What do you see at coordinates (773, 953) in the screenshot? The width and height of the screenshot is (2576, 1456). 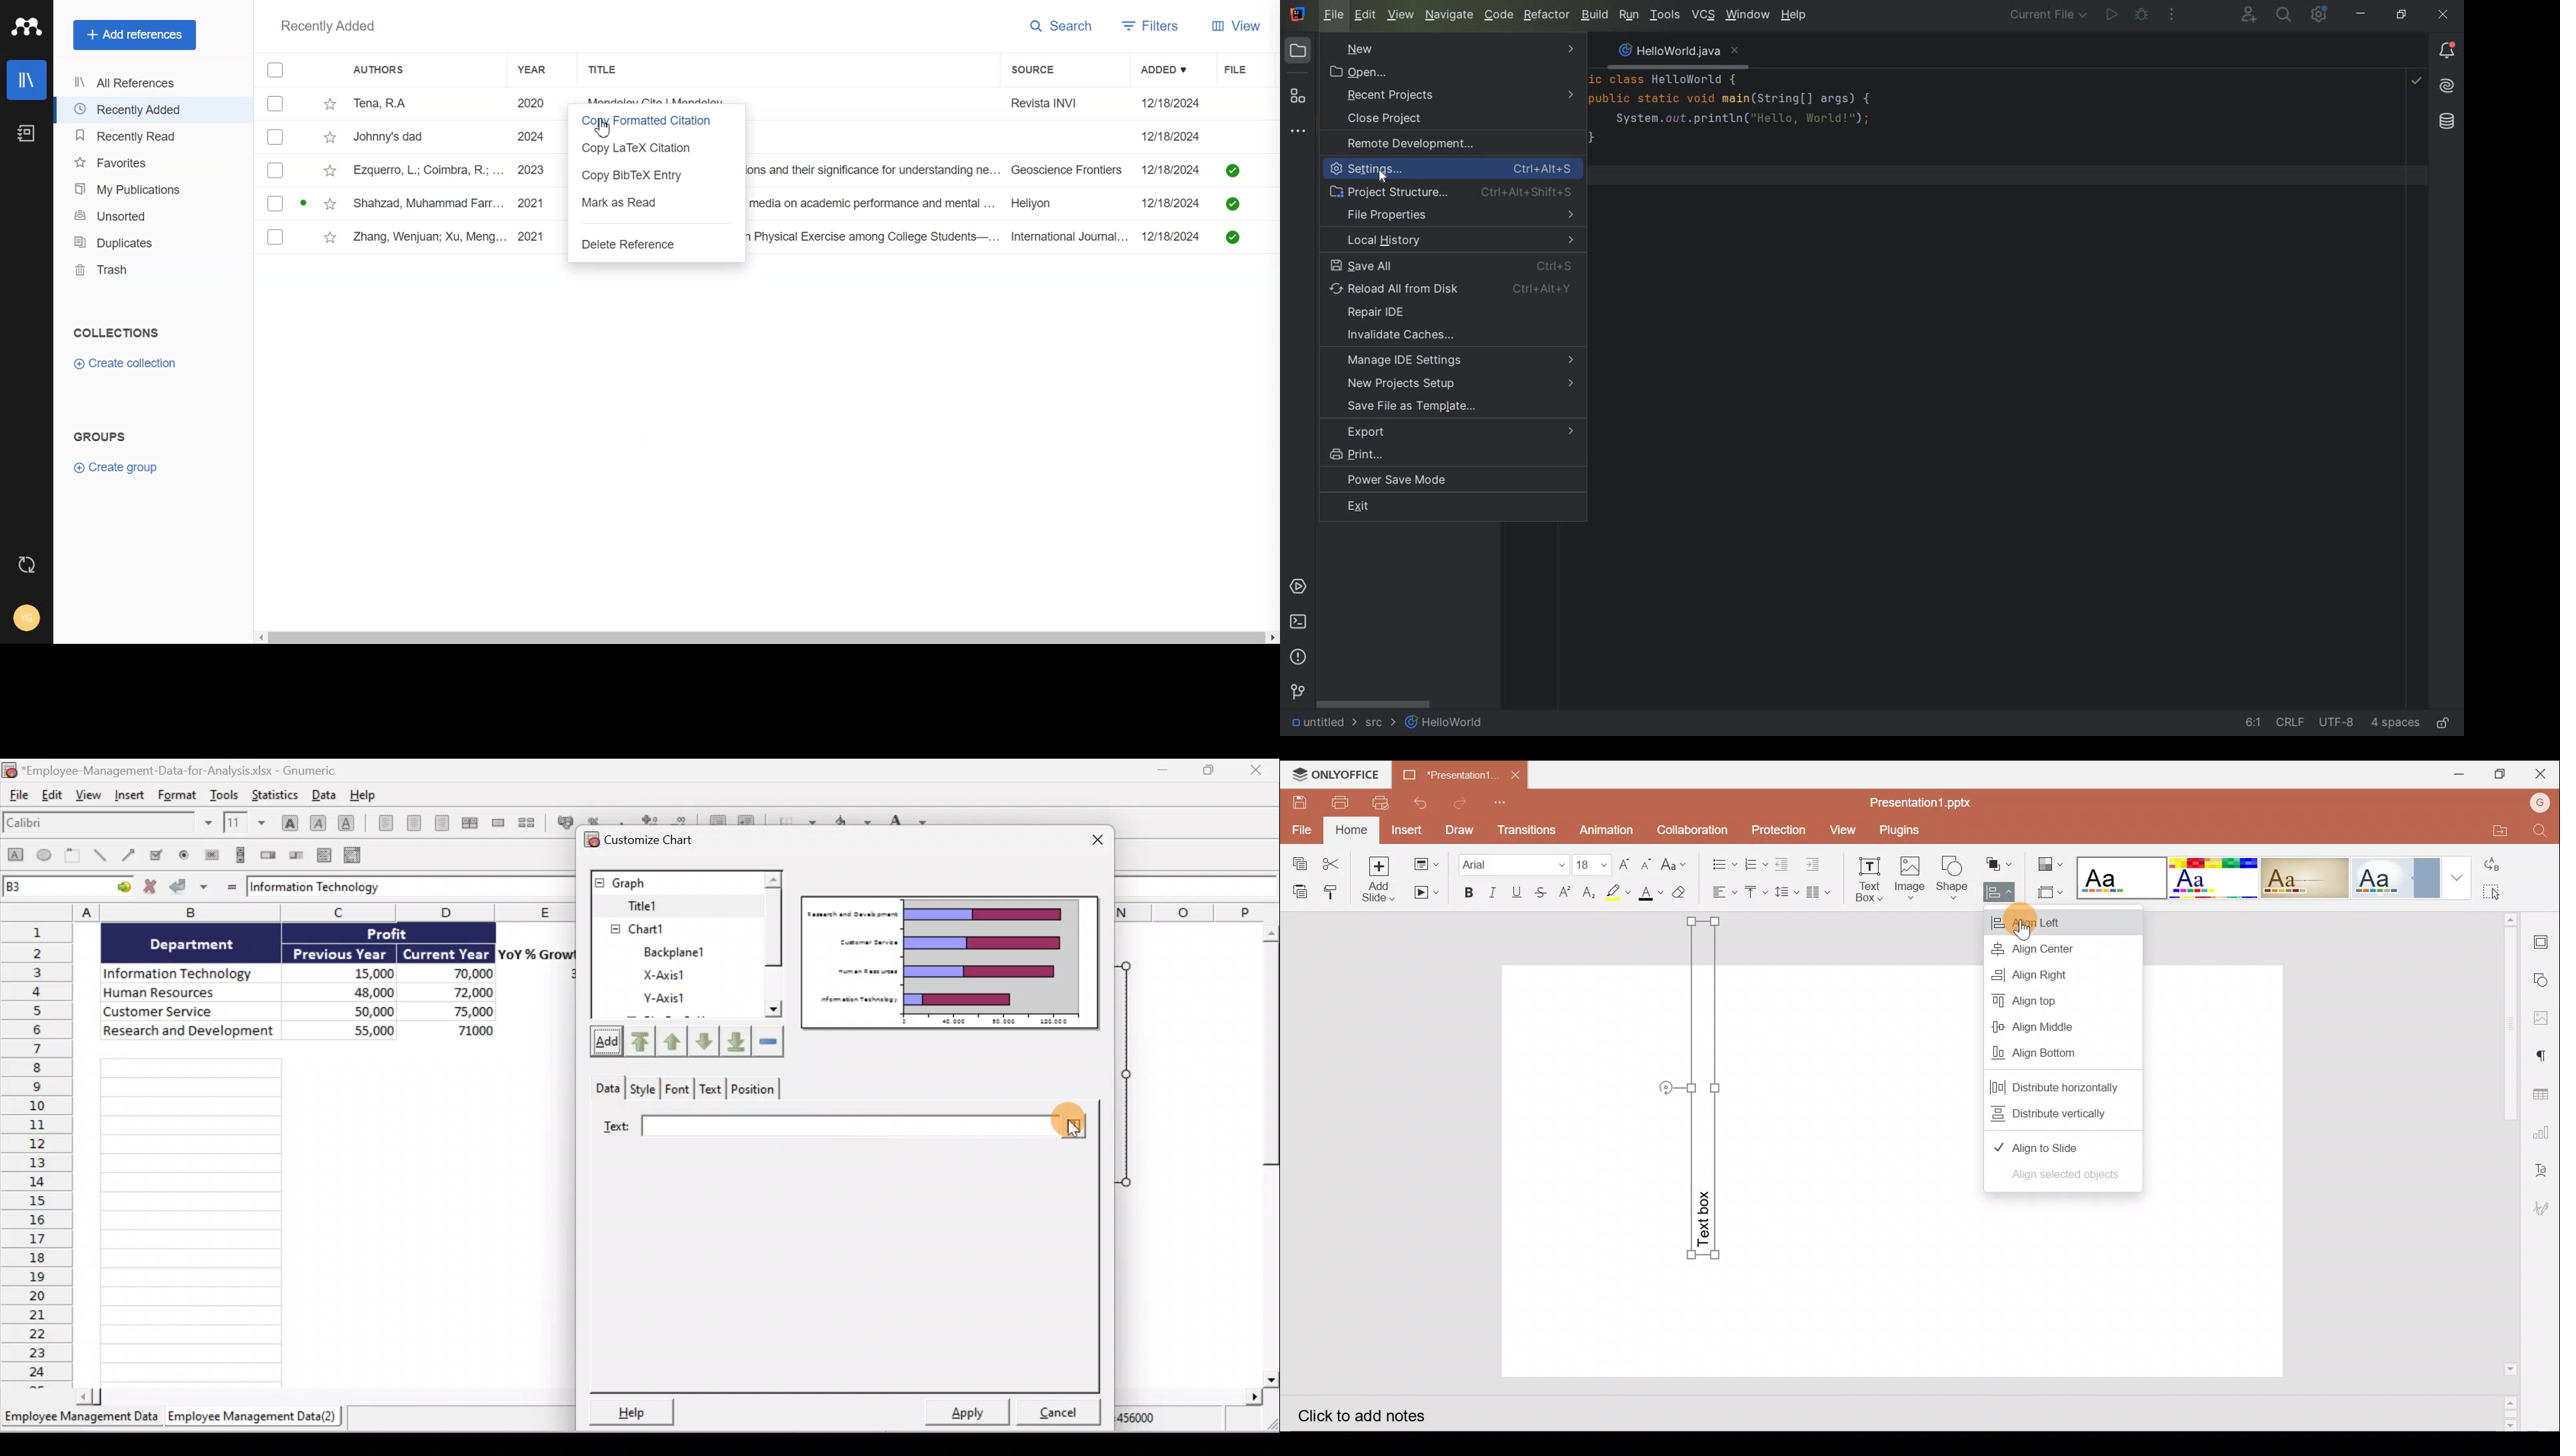 I see `Scroll bar` at bounding box center [773, 953].